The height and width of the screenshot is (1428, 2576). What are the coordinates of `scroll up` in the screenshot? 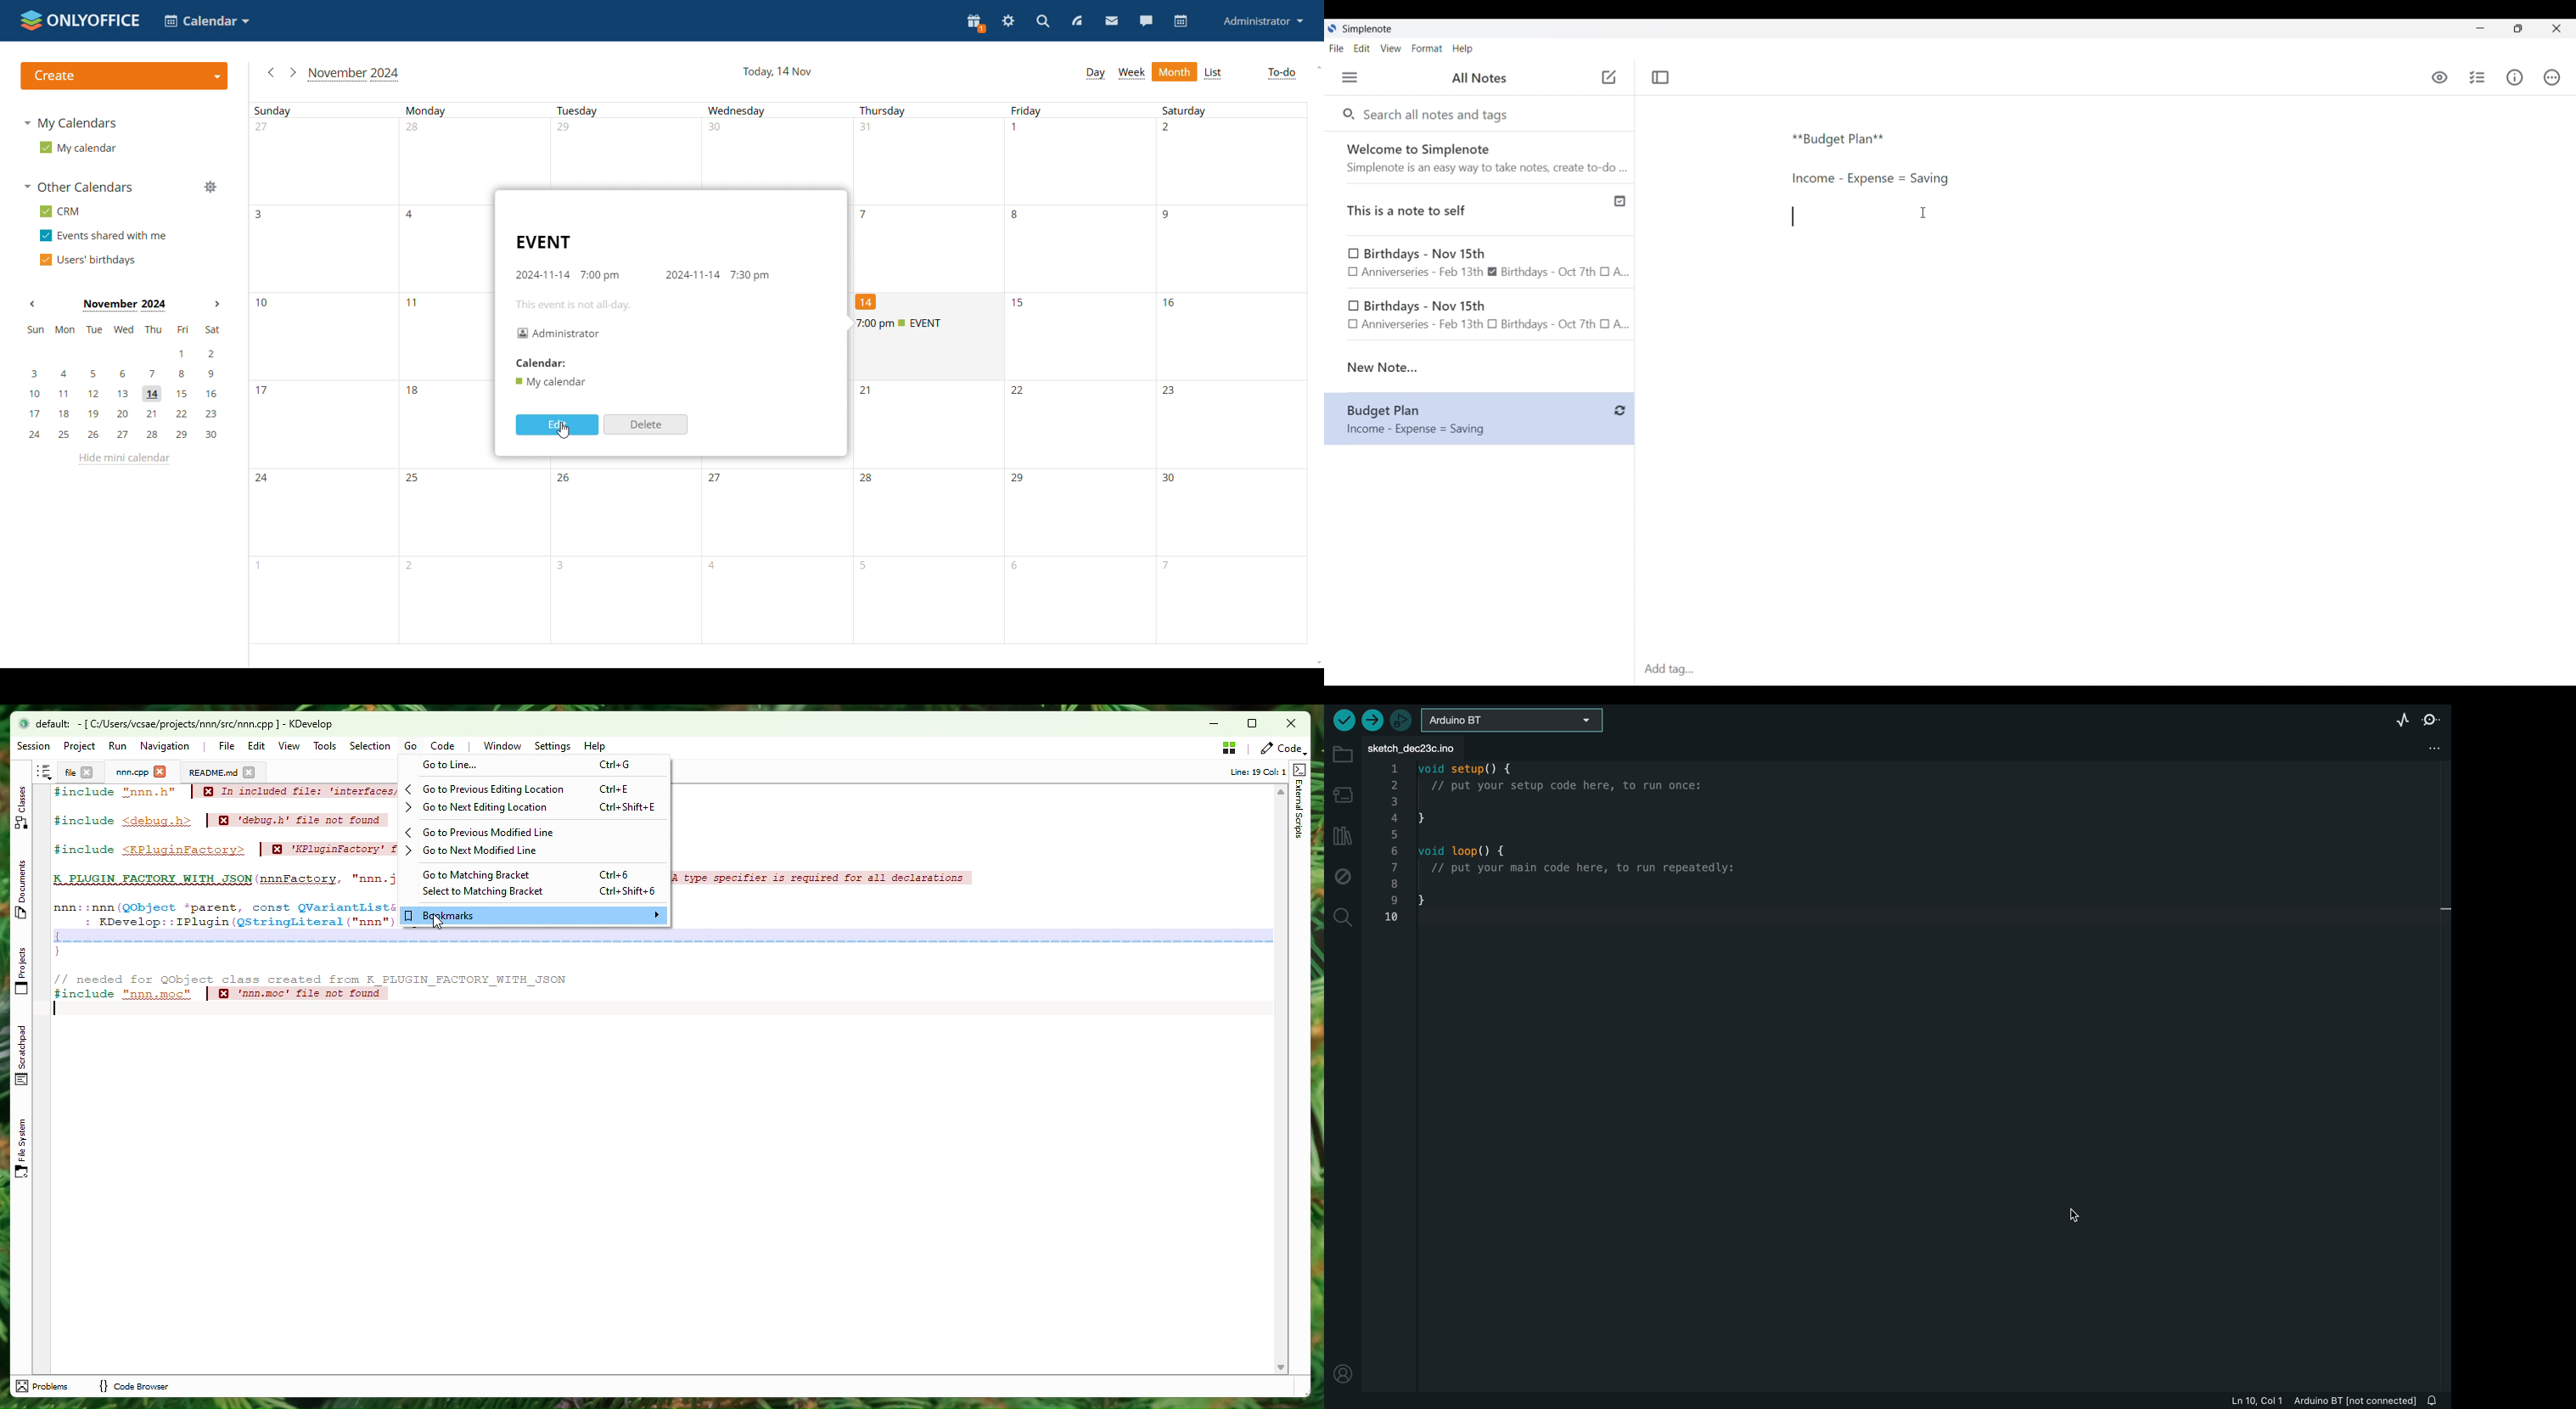 It's located at (1316, 68).